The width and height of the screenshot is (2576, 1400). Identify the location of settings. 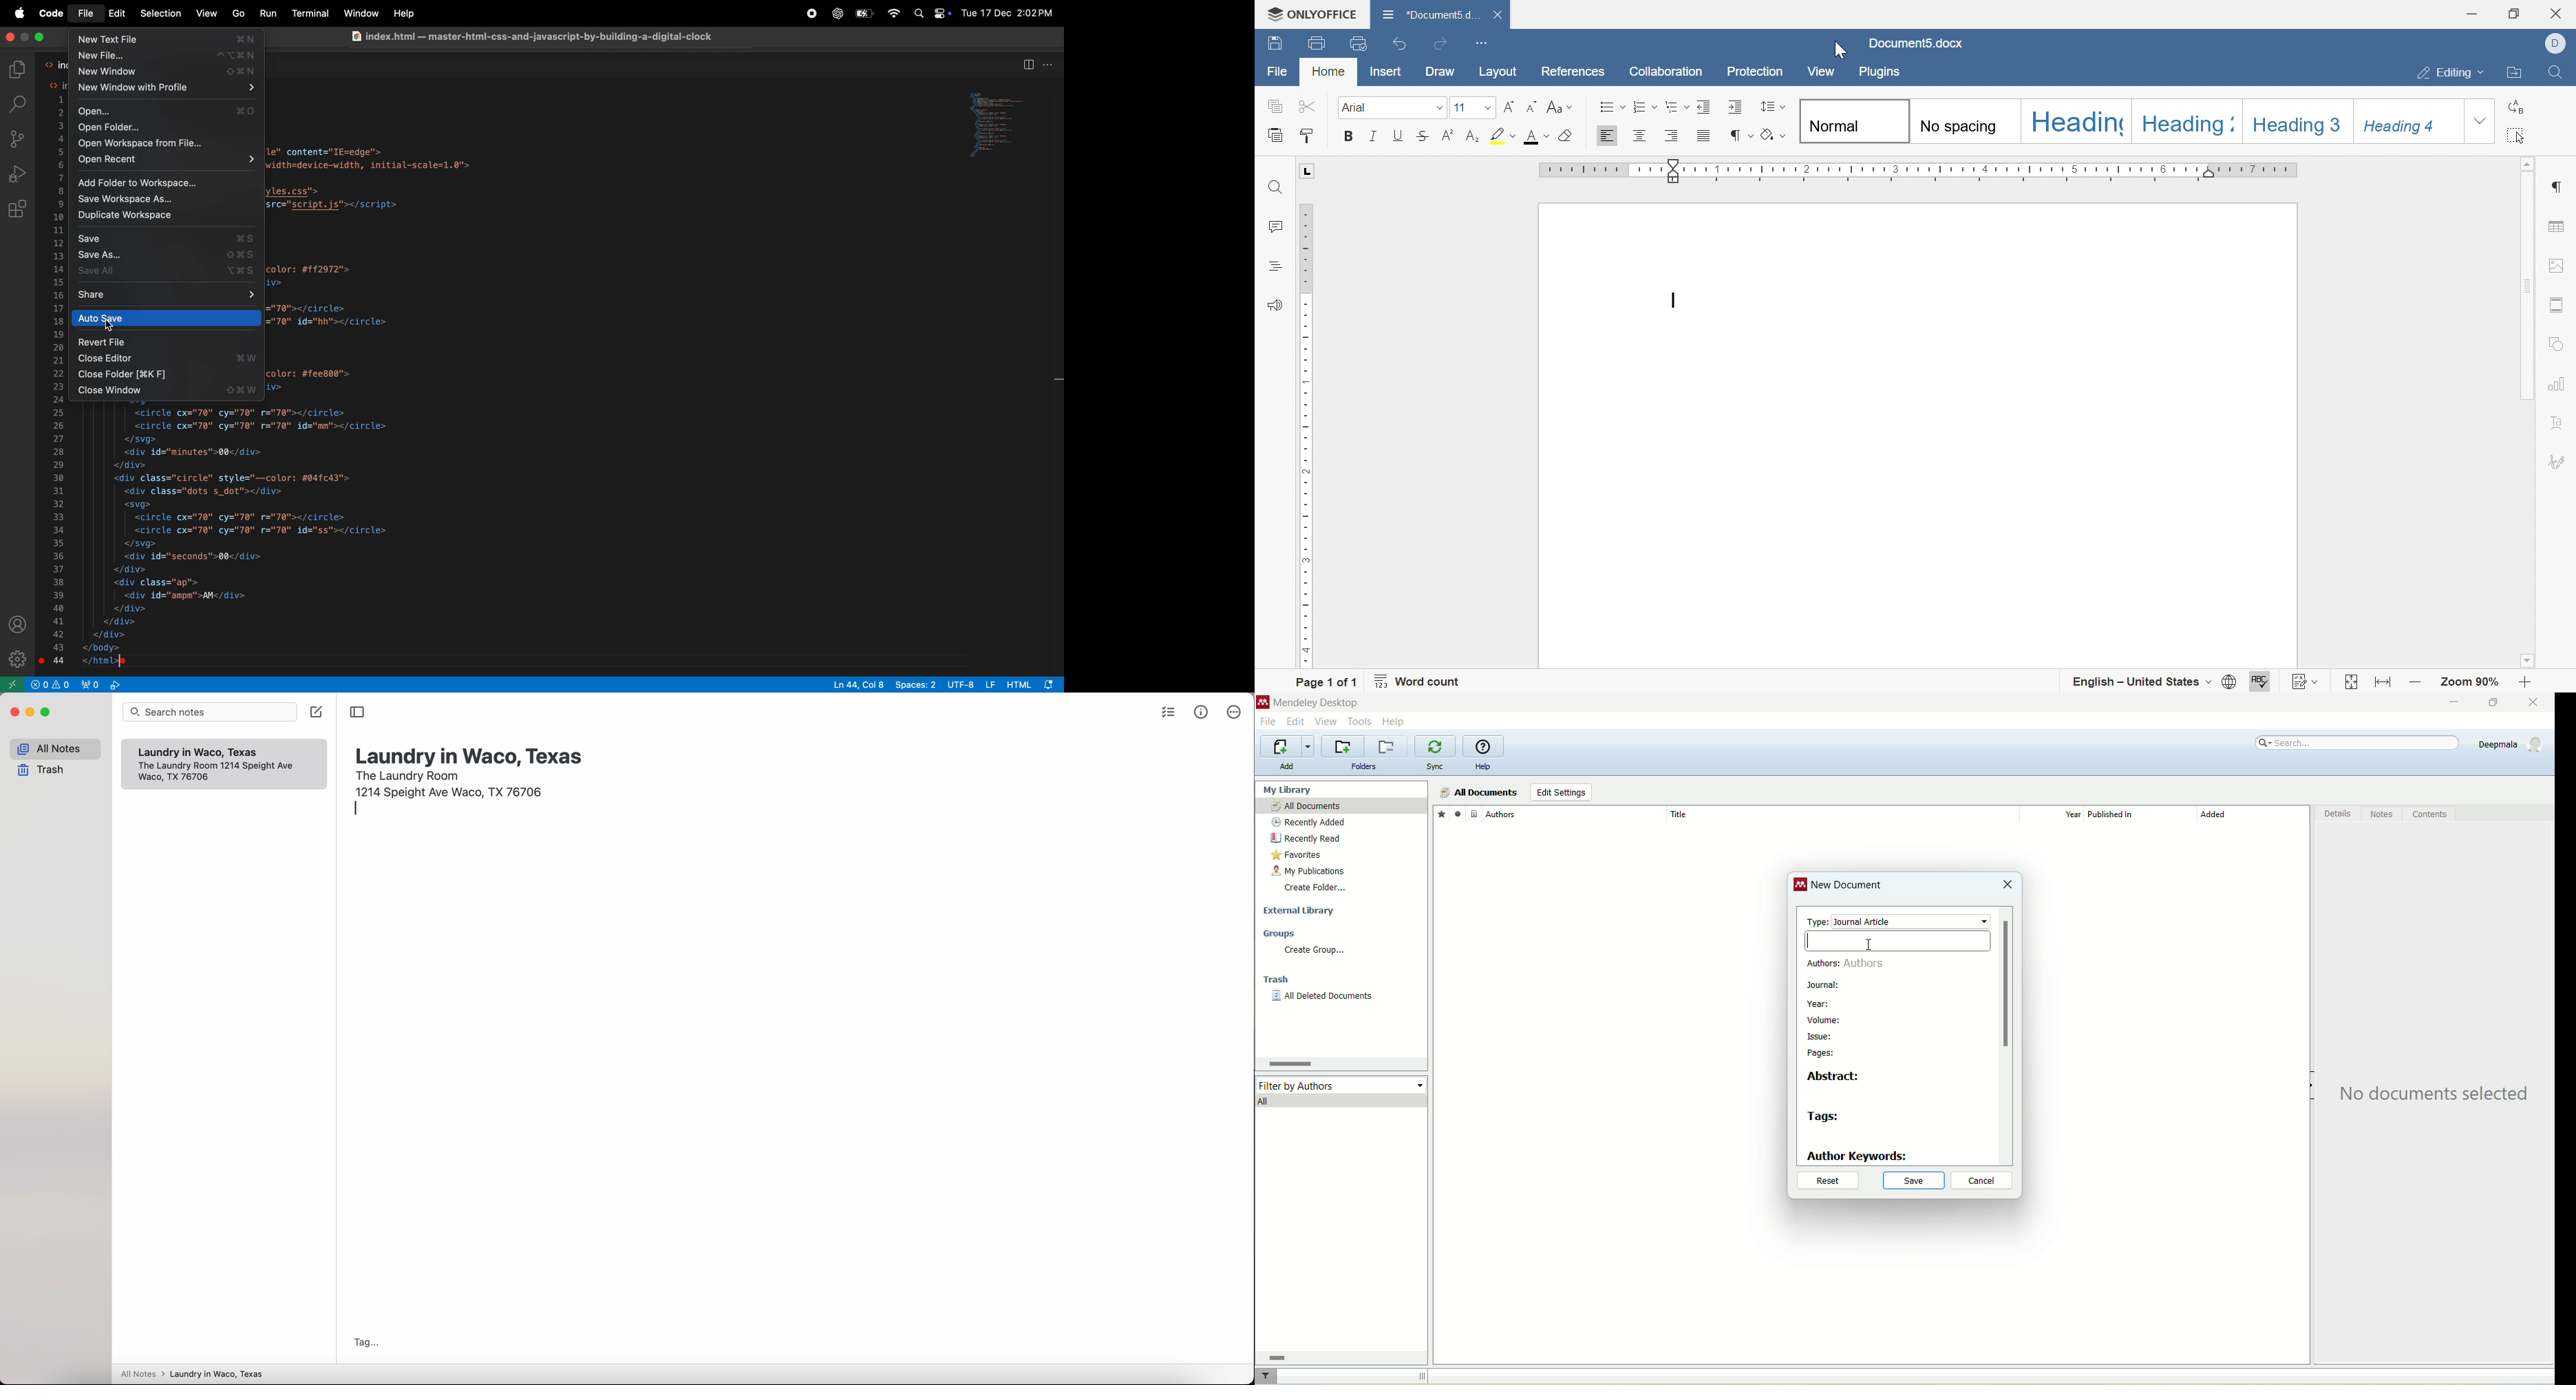
(17, 659).